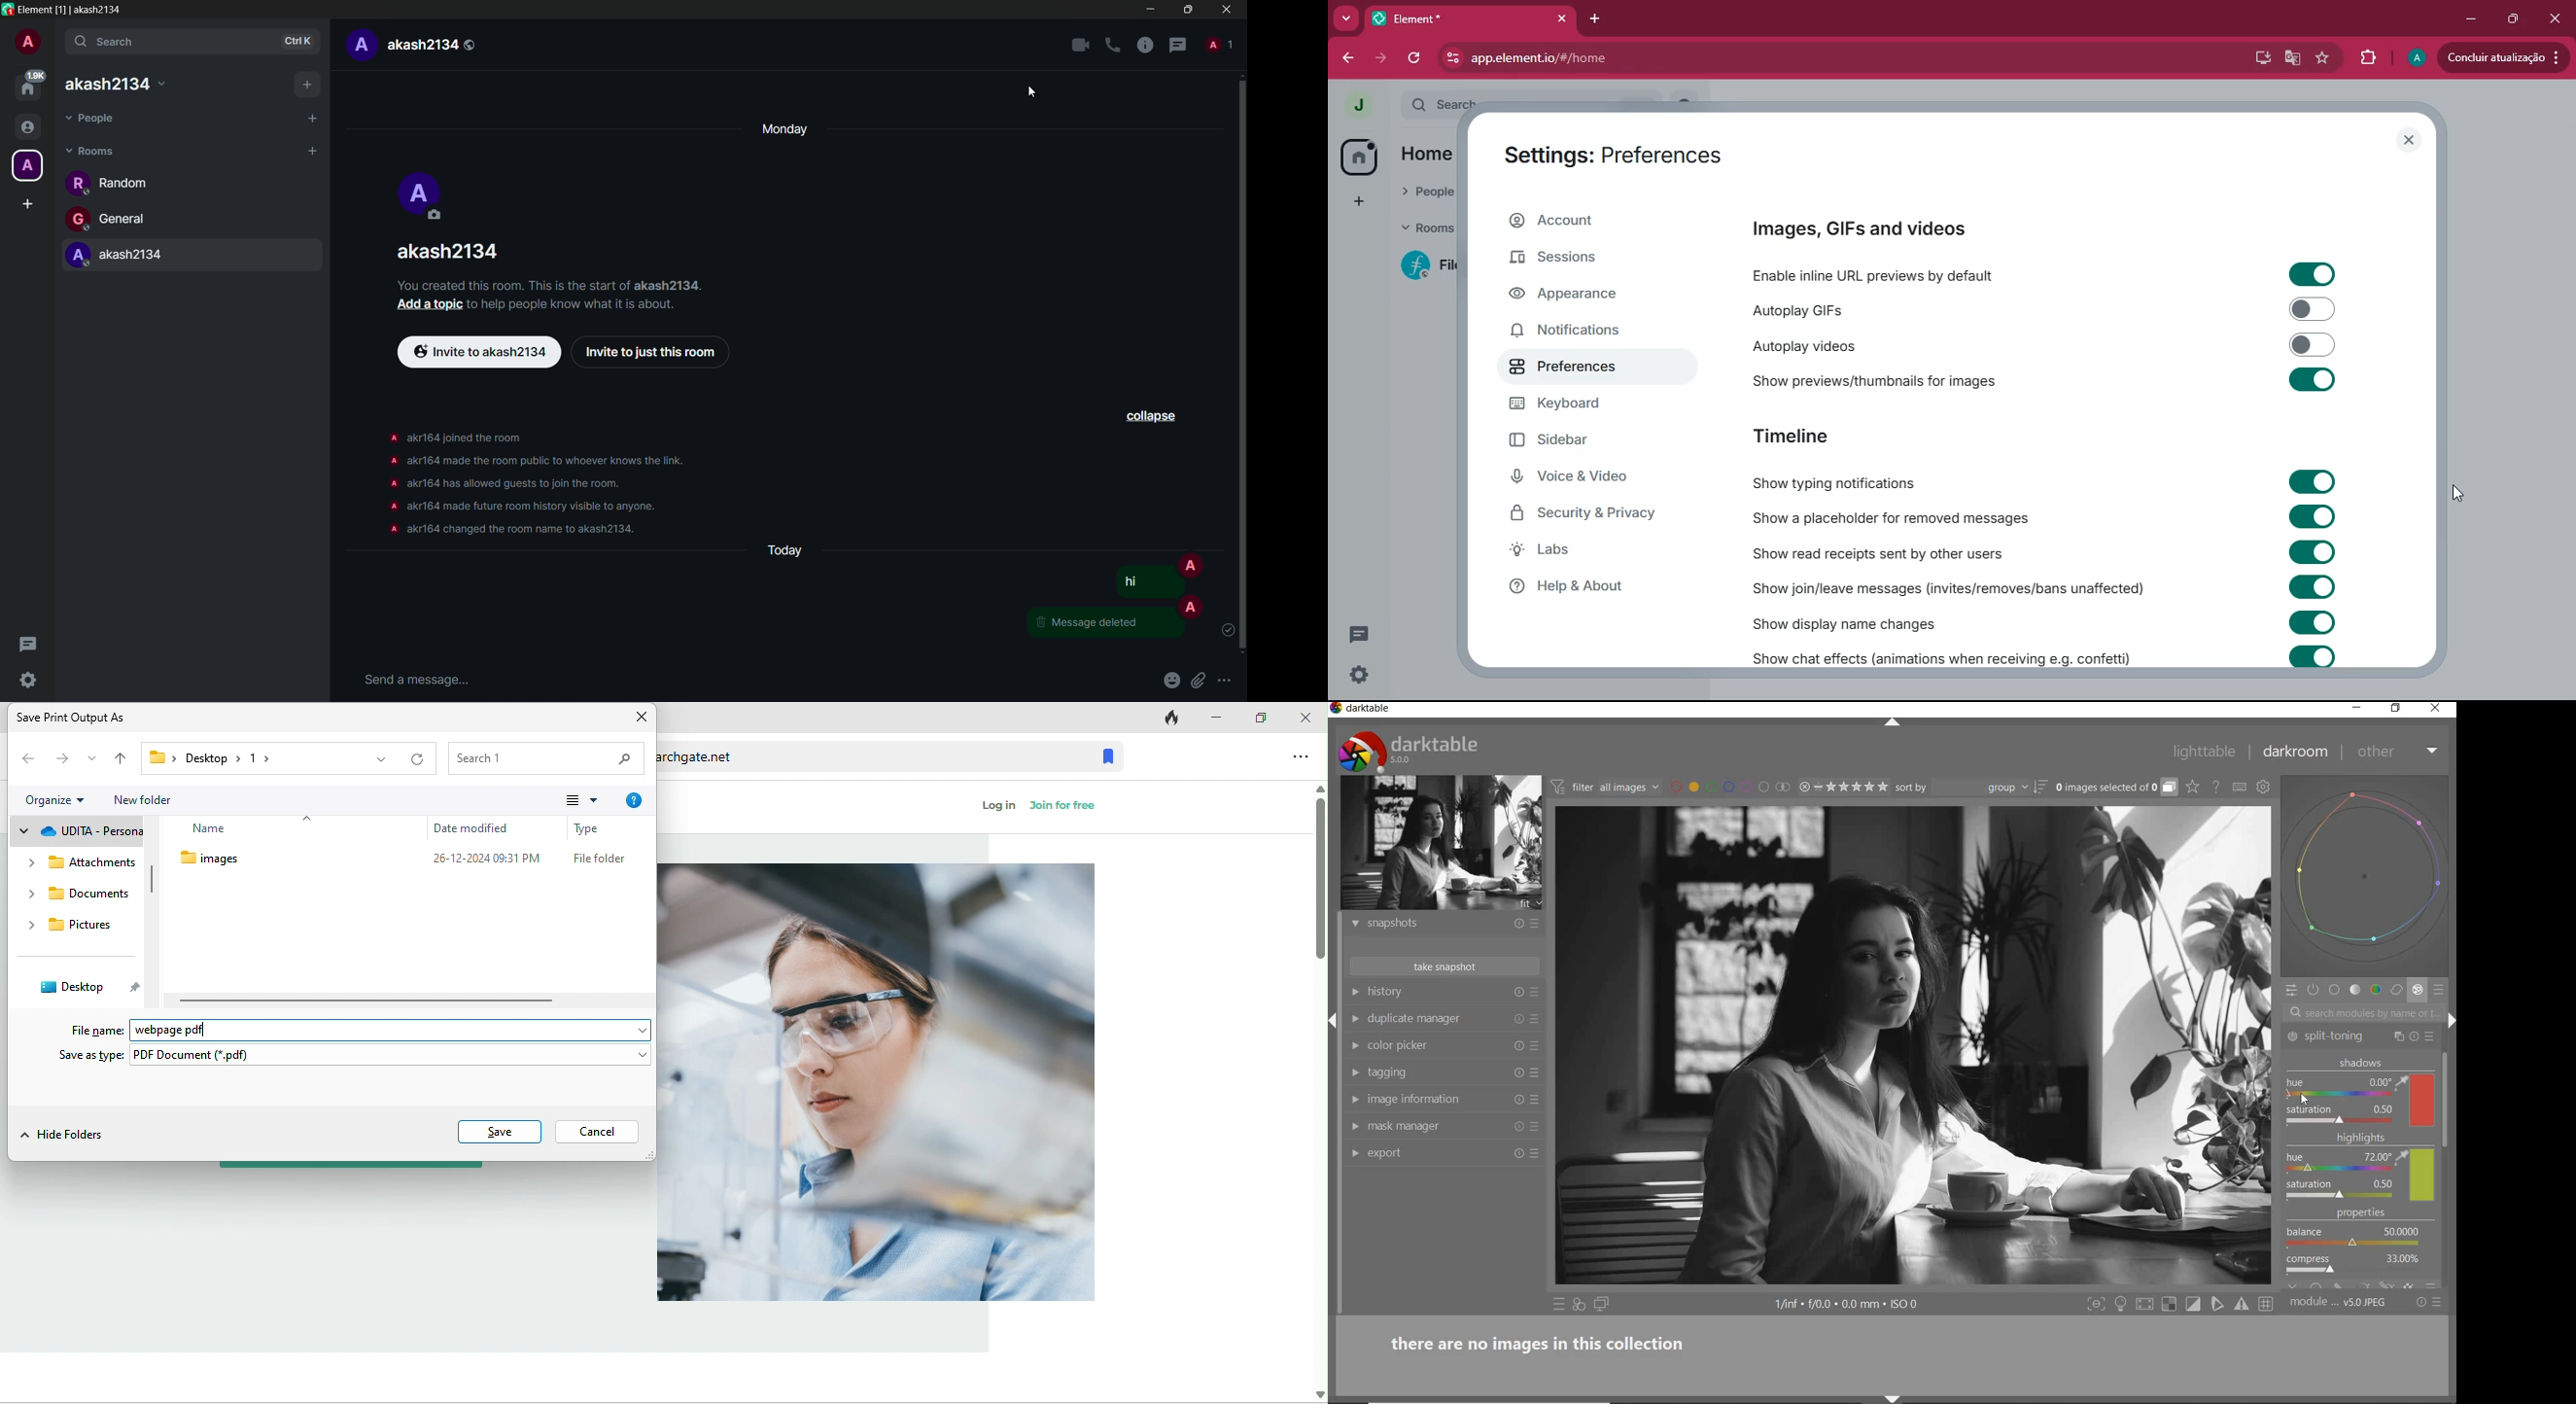 Image resolution: width=2576 pixels, height=1428 pixels. I want to click on update, so click(2499, 58).